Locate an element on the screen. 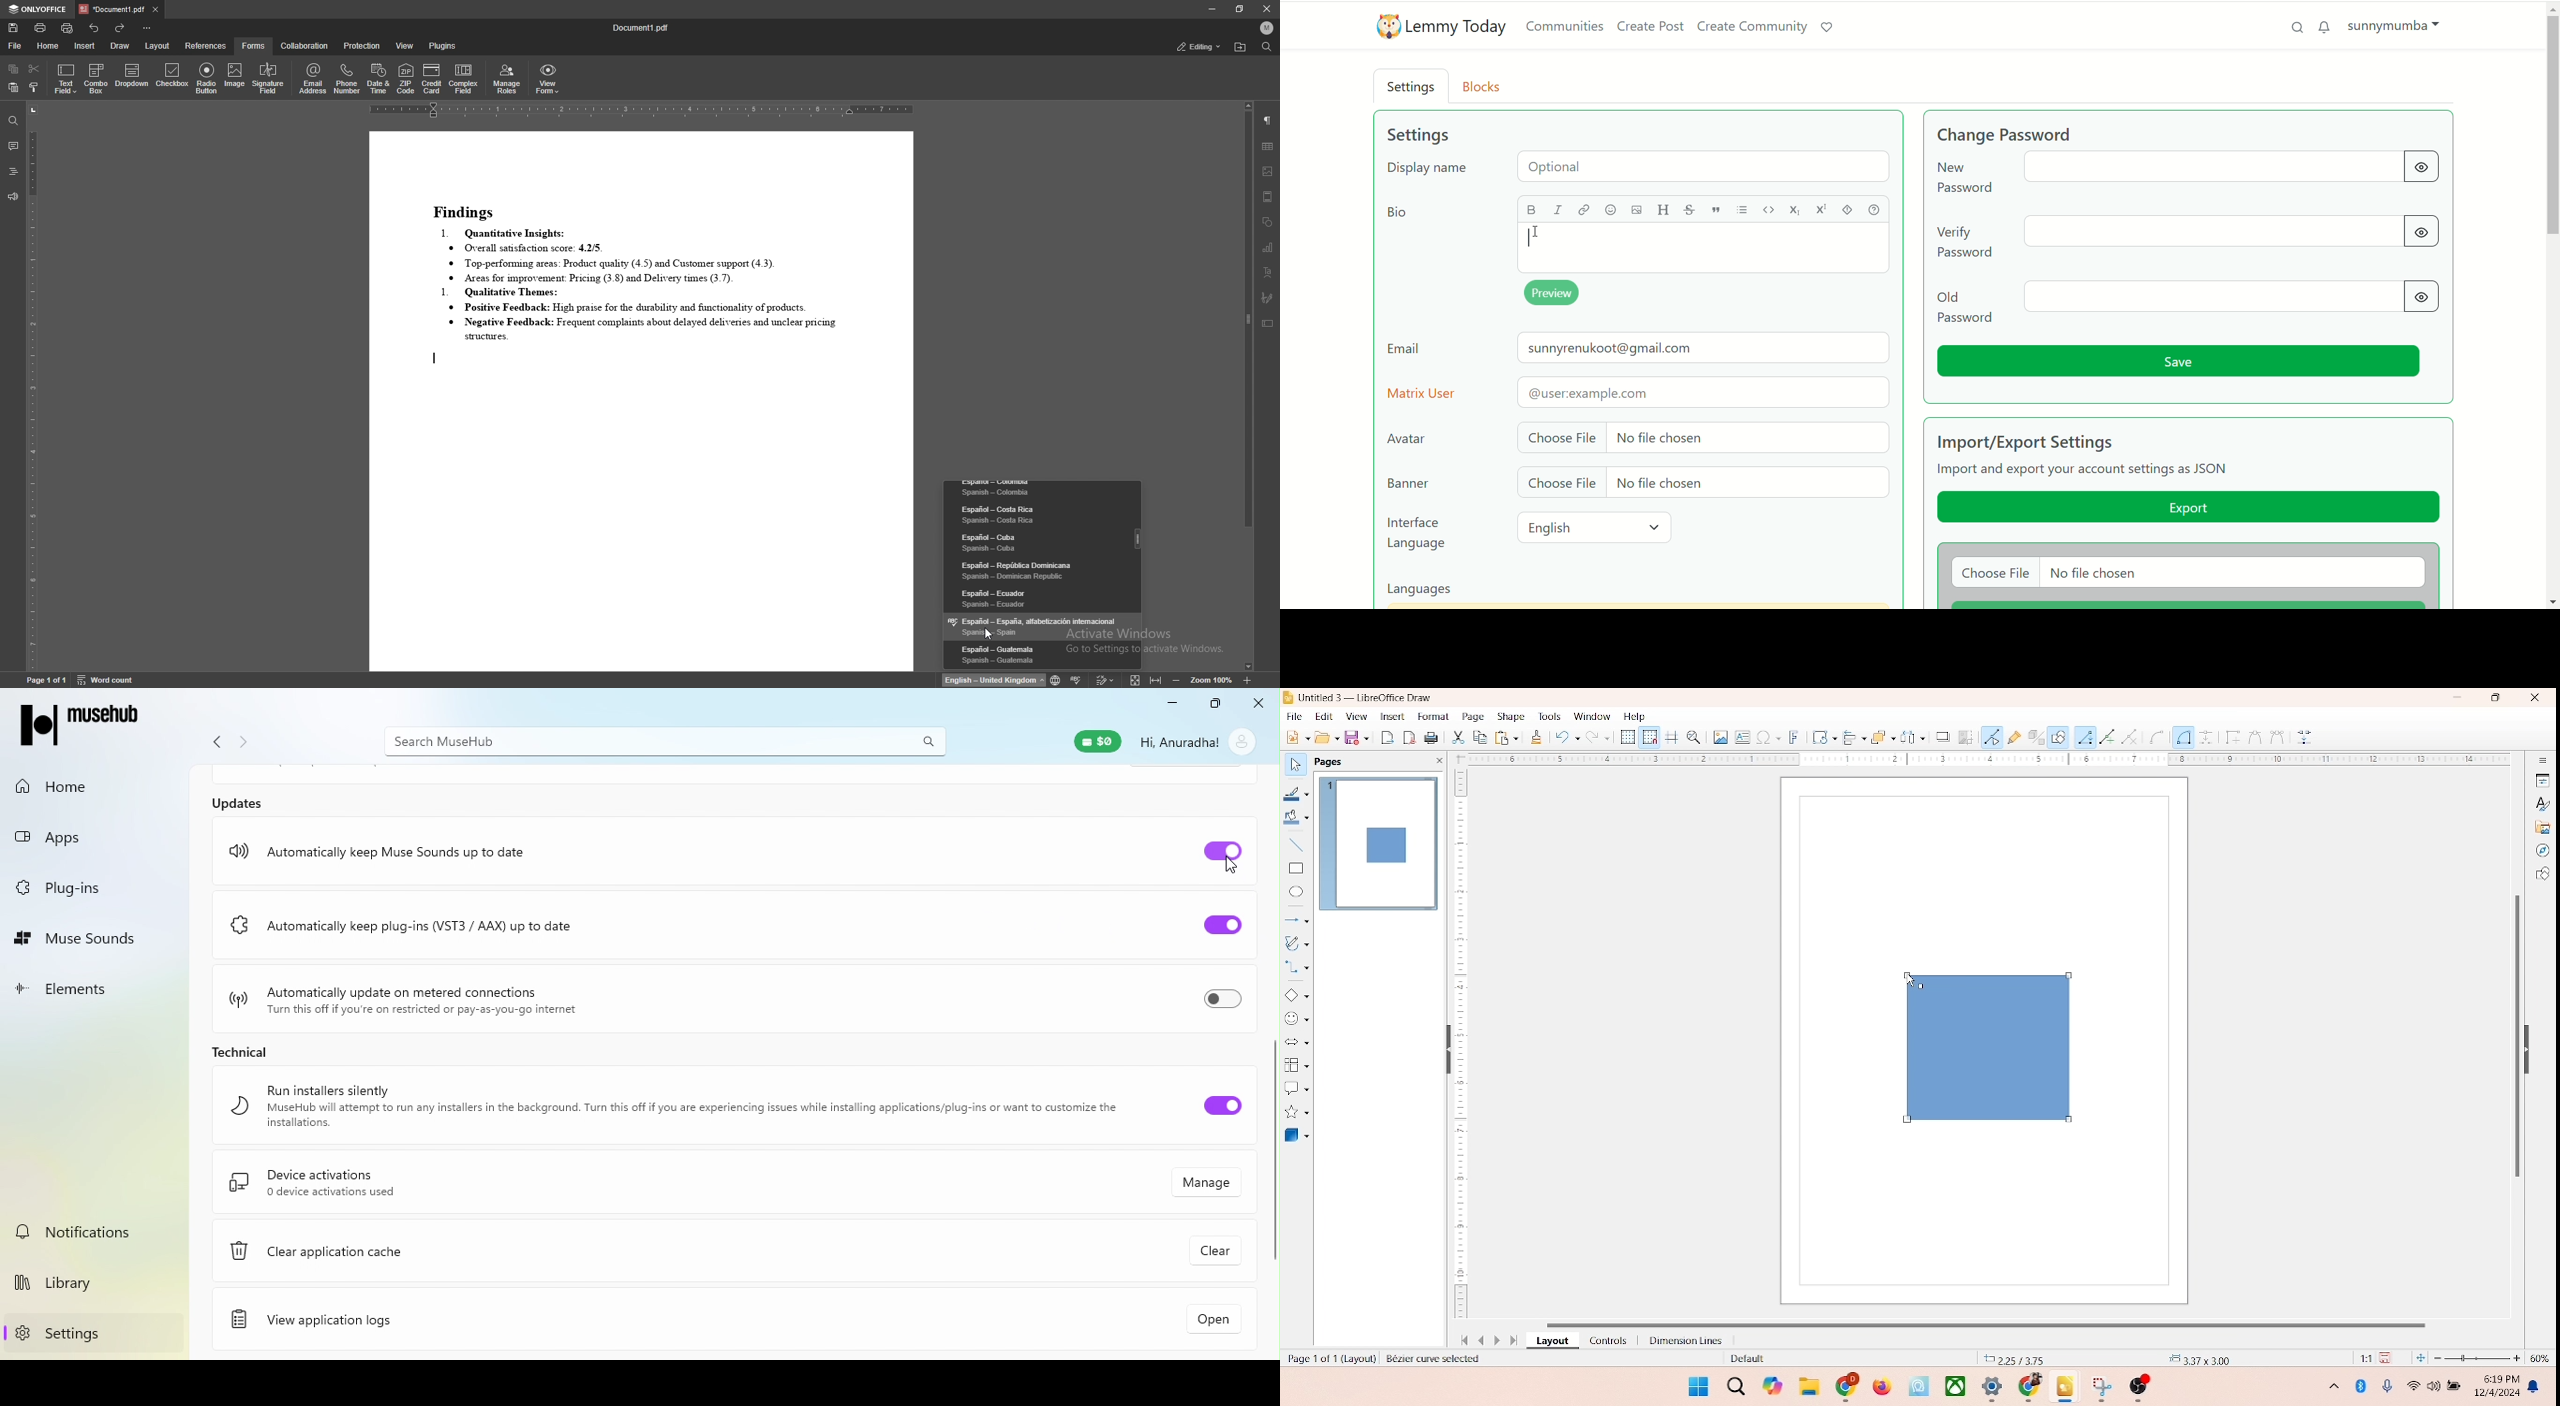 This screenshot has height=1428, width=2576. choose file is located at coordinates (1699, 484).